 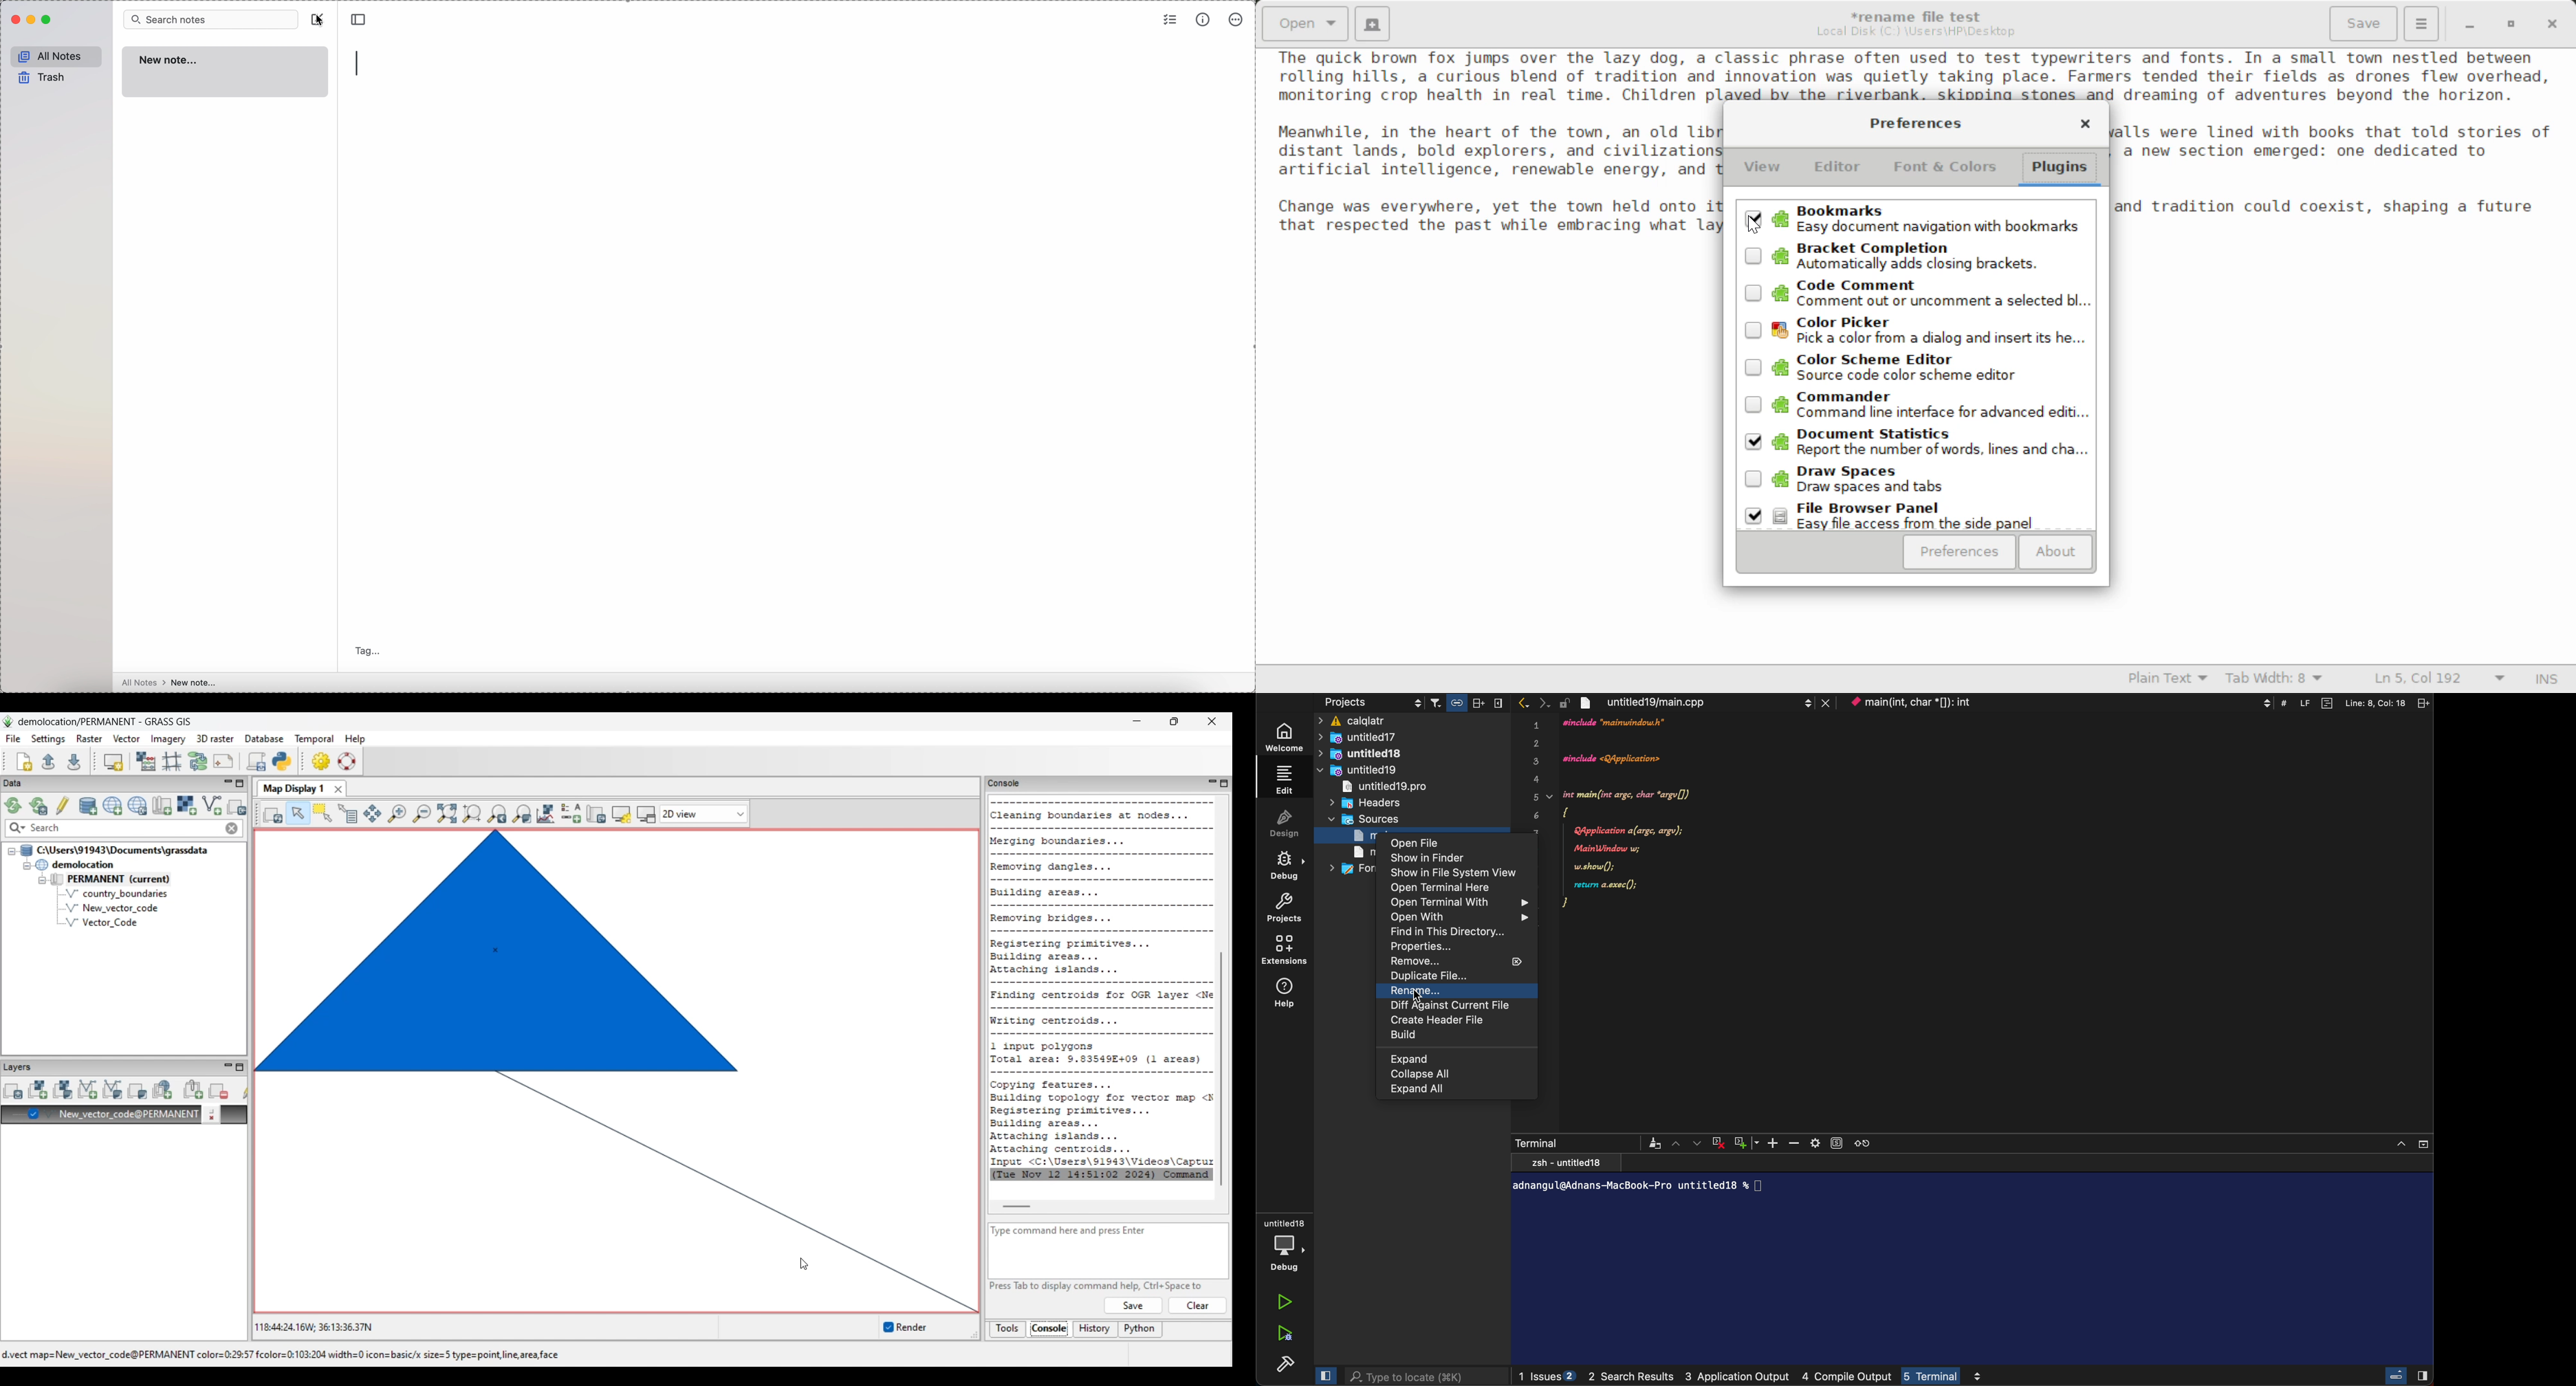 I want to click on metrics, so click(x=1205, y=19).